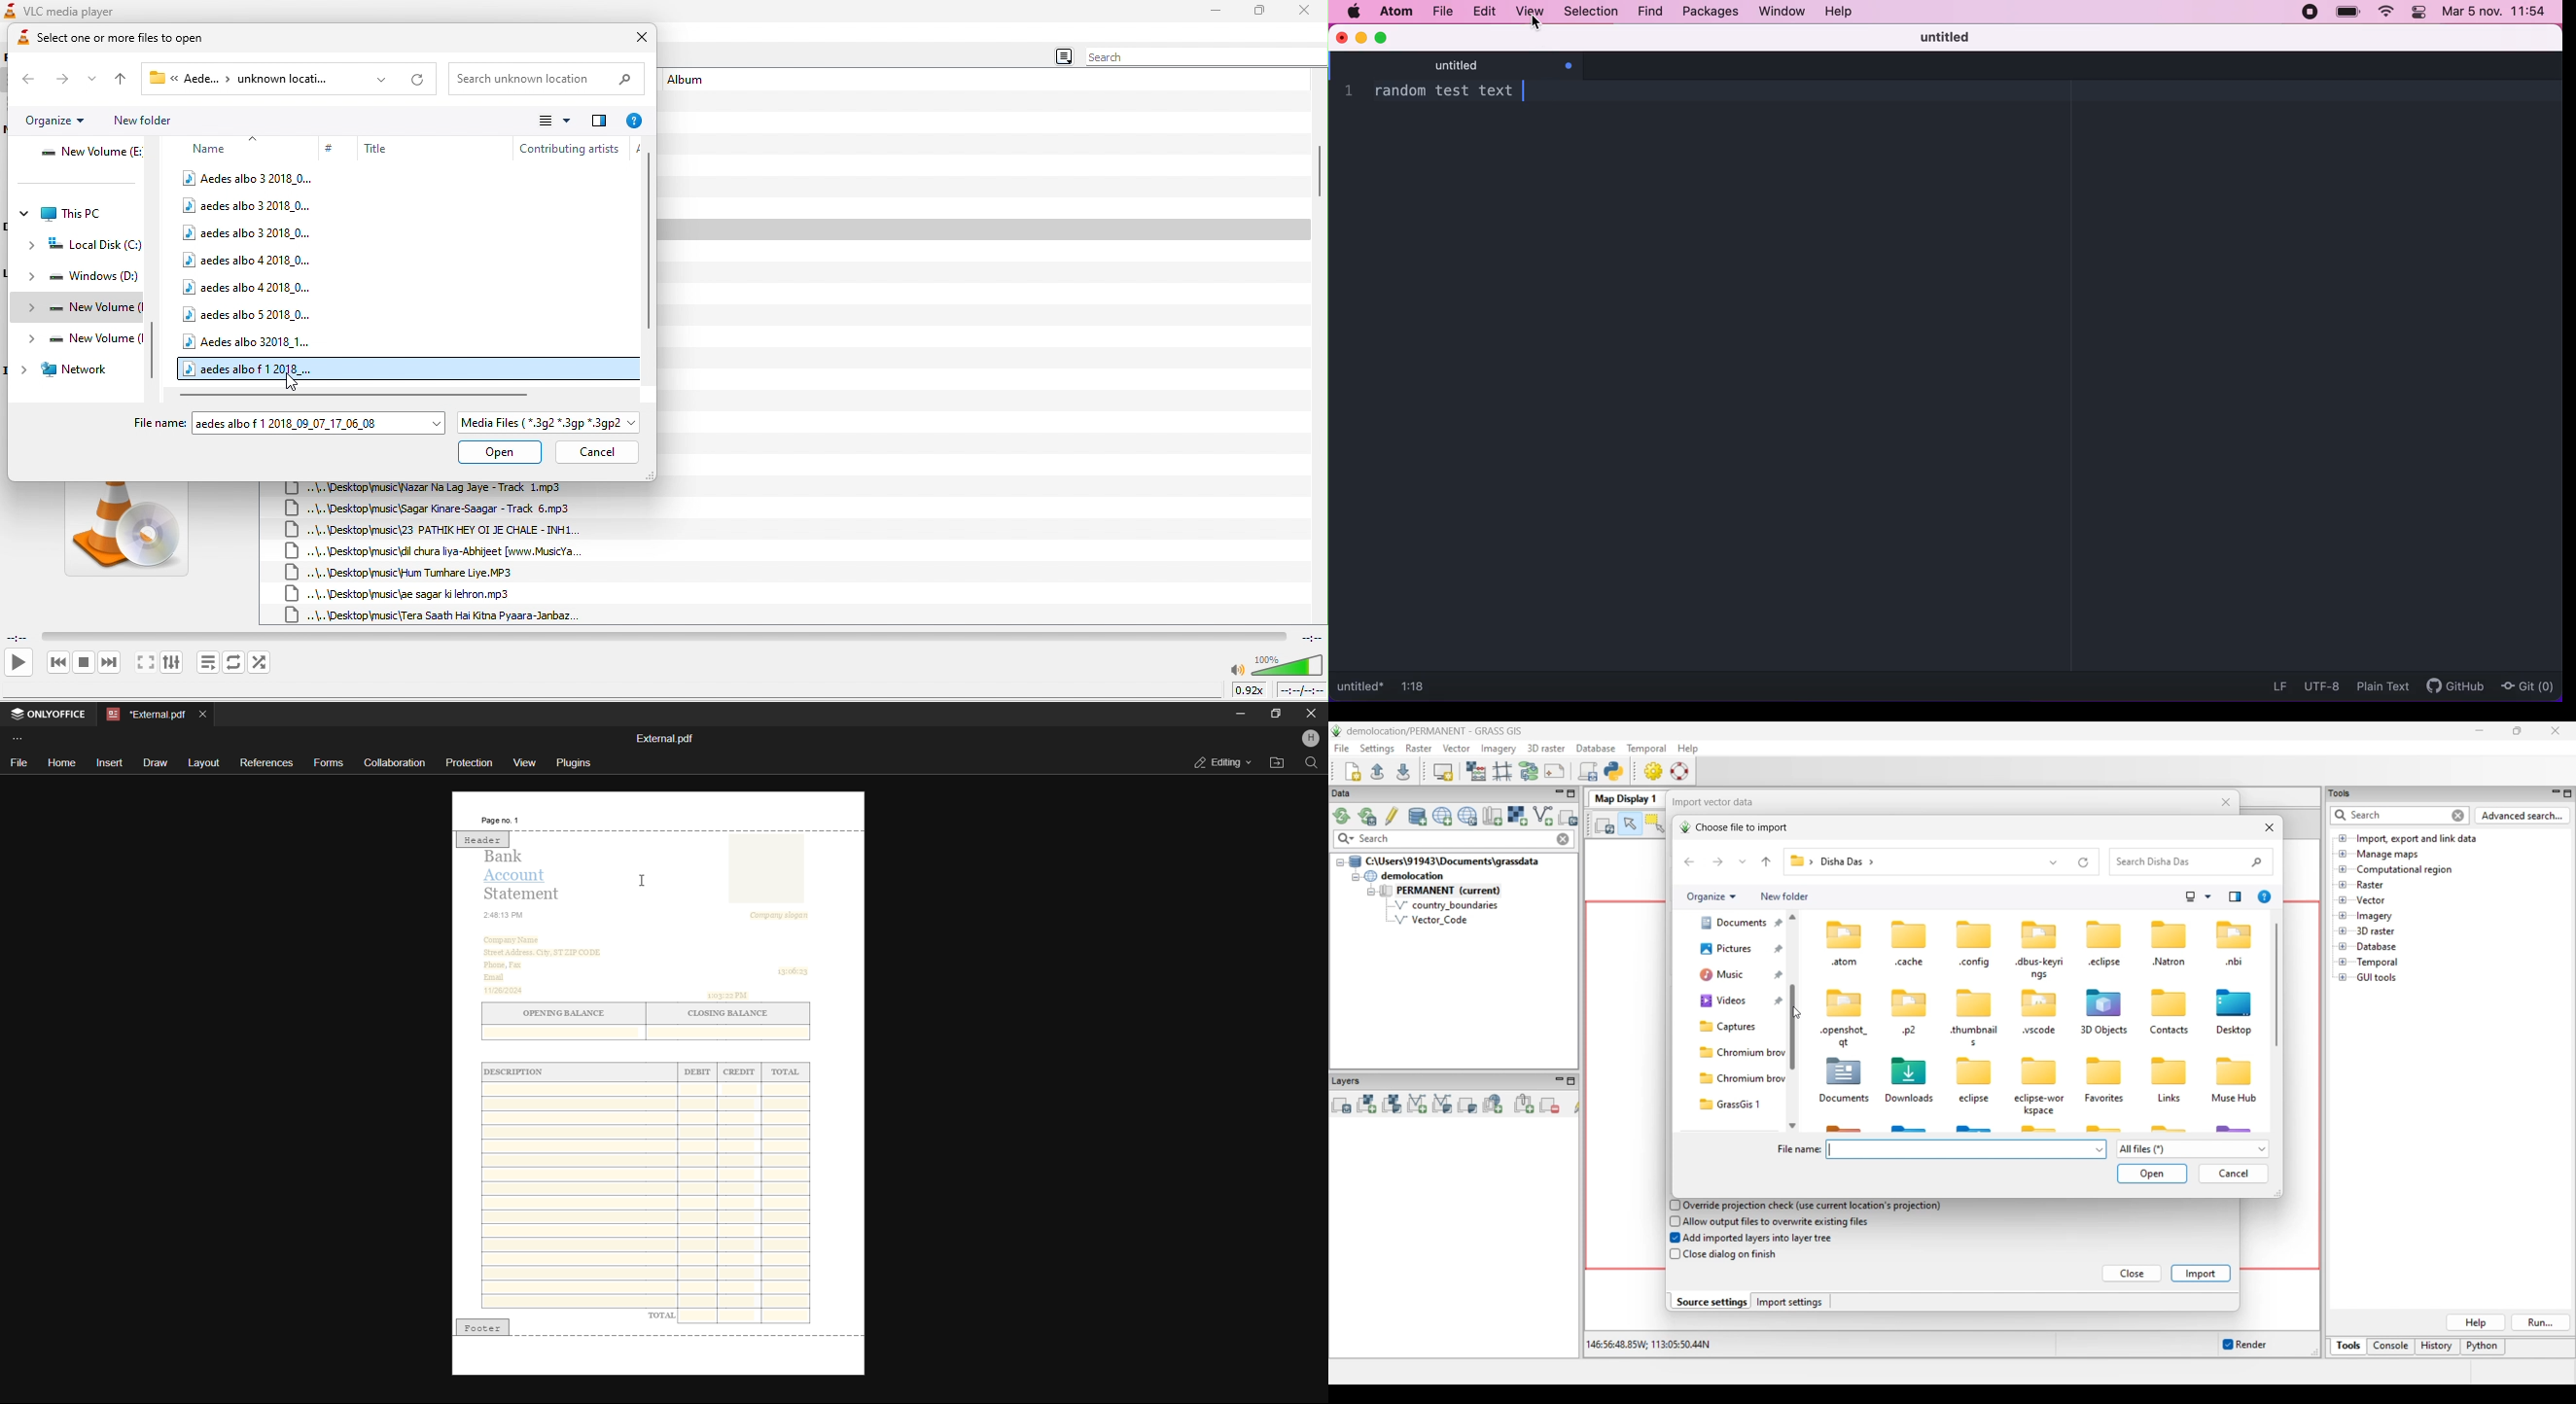 The width and height of the screenshot is (2576, 1428). What do you see at coordinates (171, 663) in the screenshot?
I see `show extended settings` at bounding box center [171, 663].